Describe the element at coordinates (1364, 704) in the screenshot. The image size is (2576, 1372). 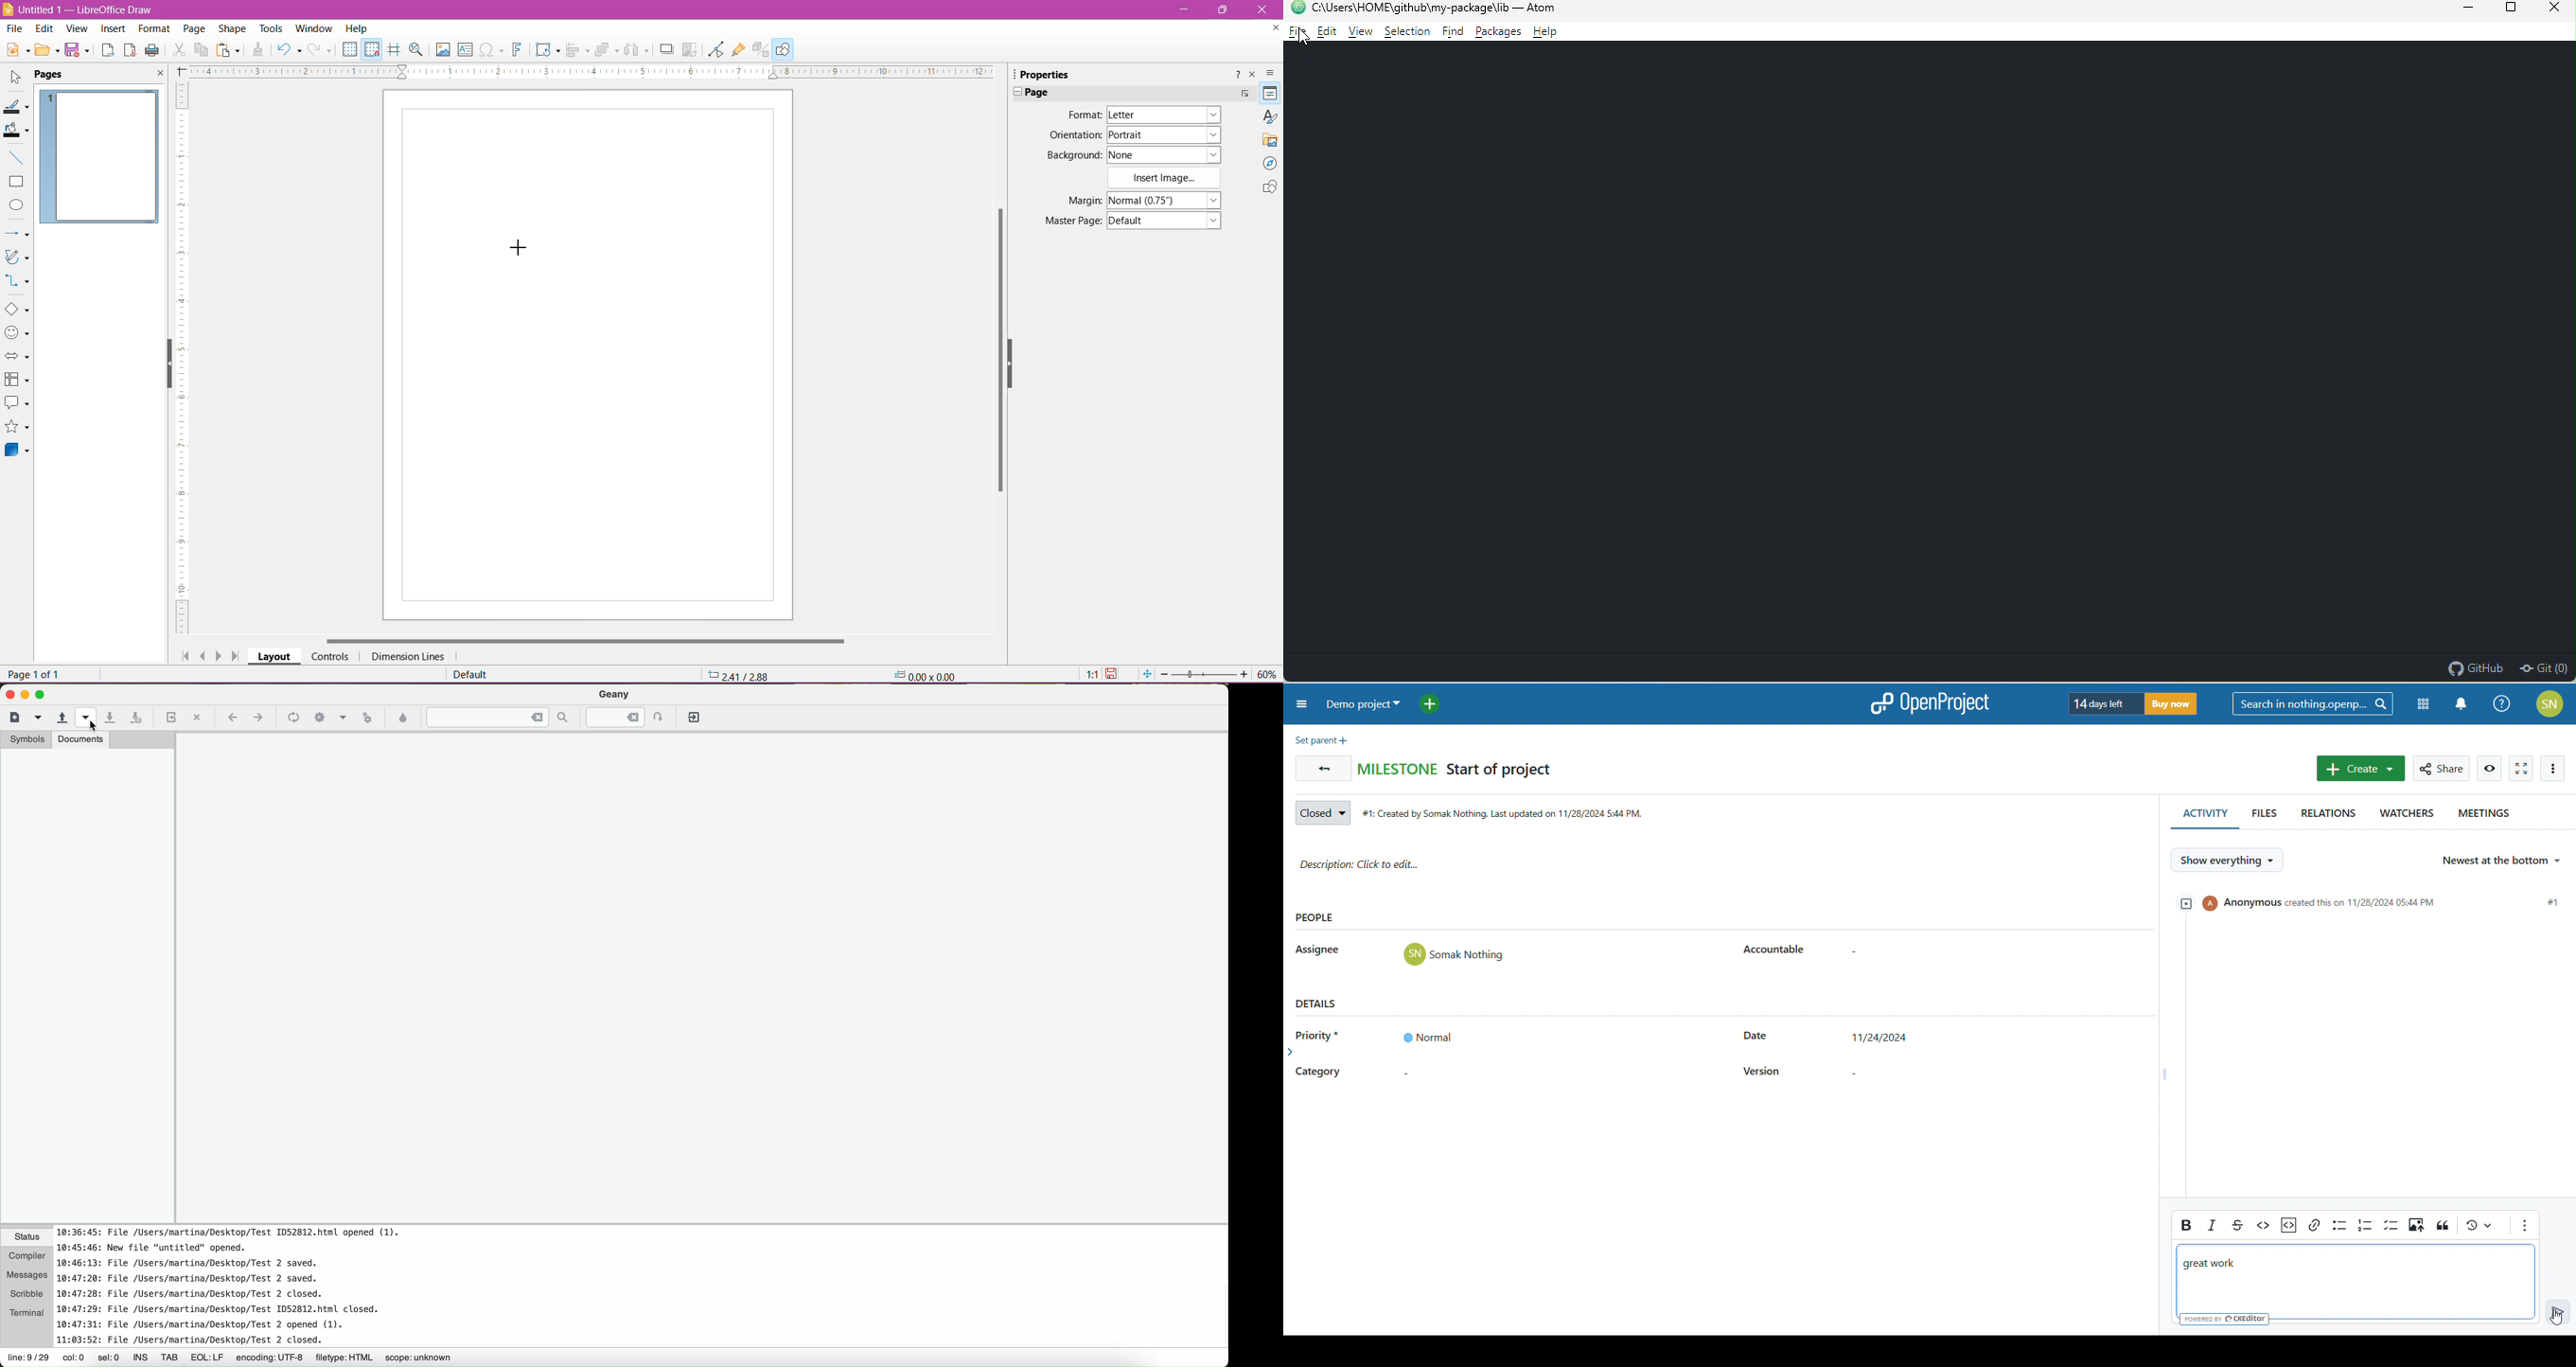
I see `demo project` at that location.